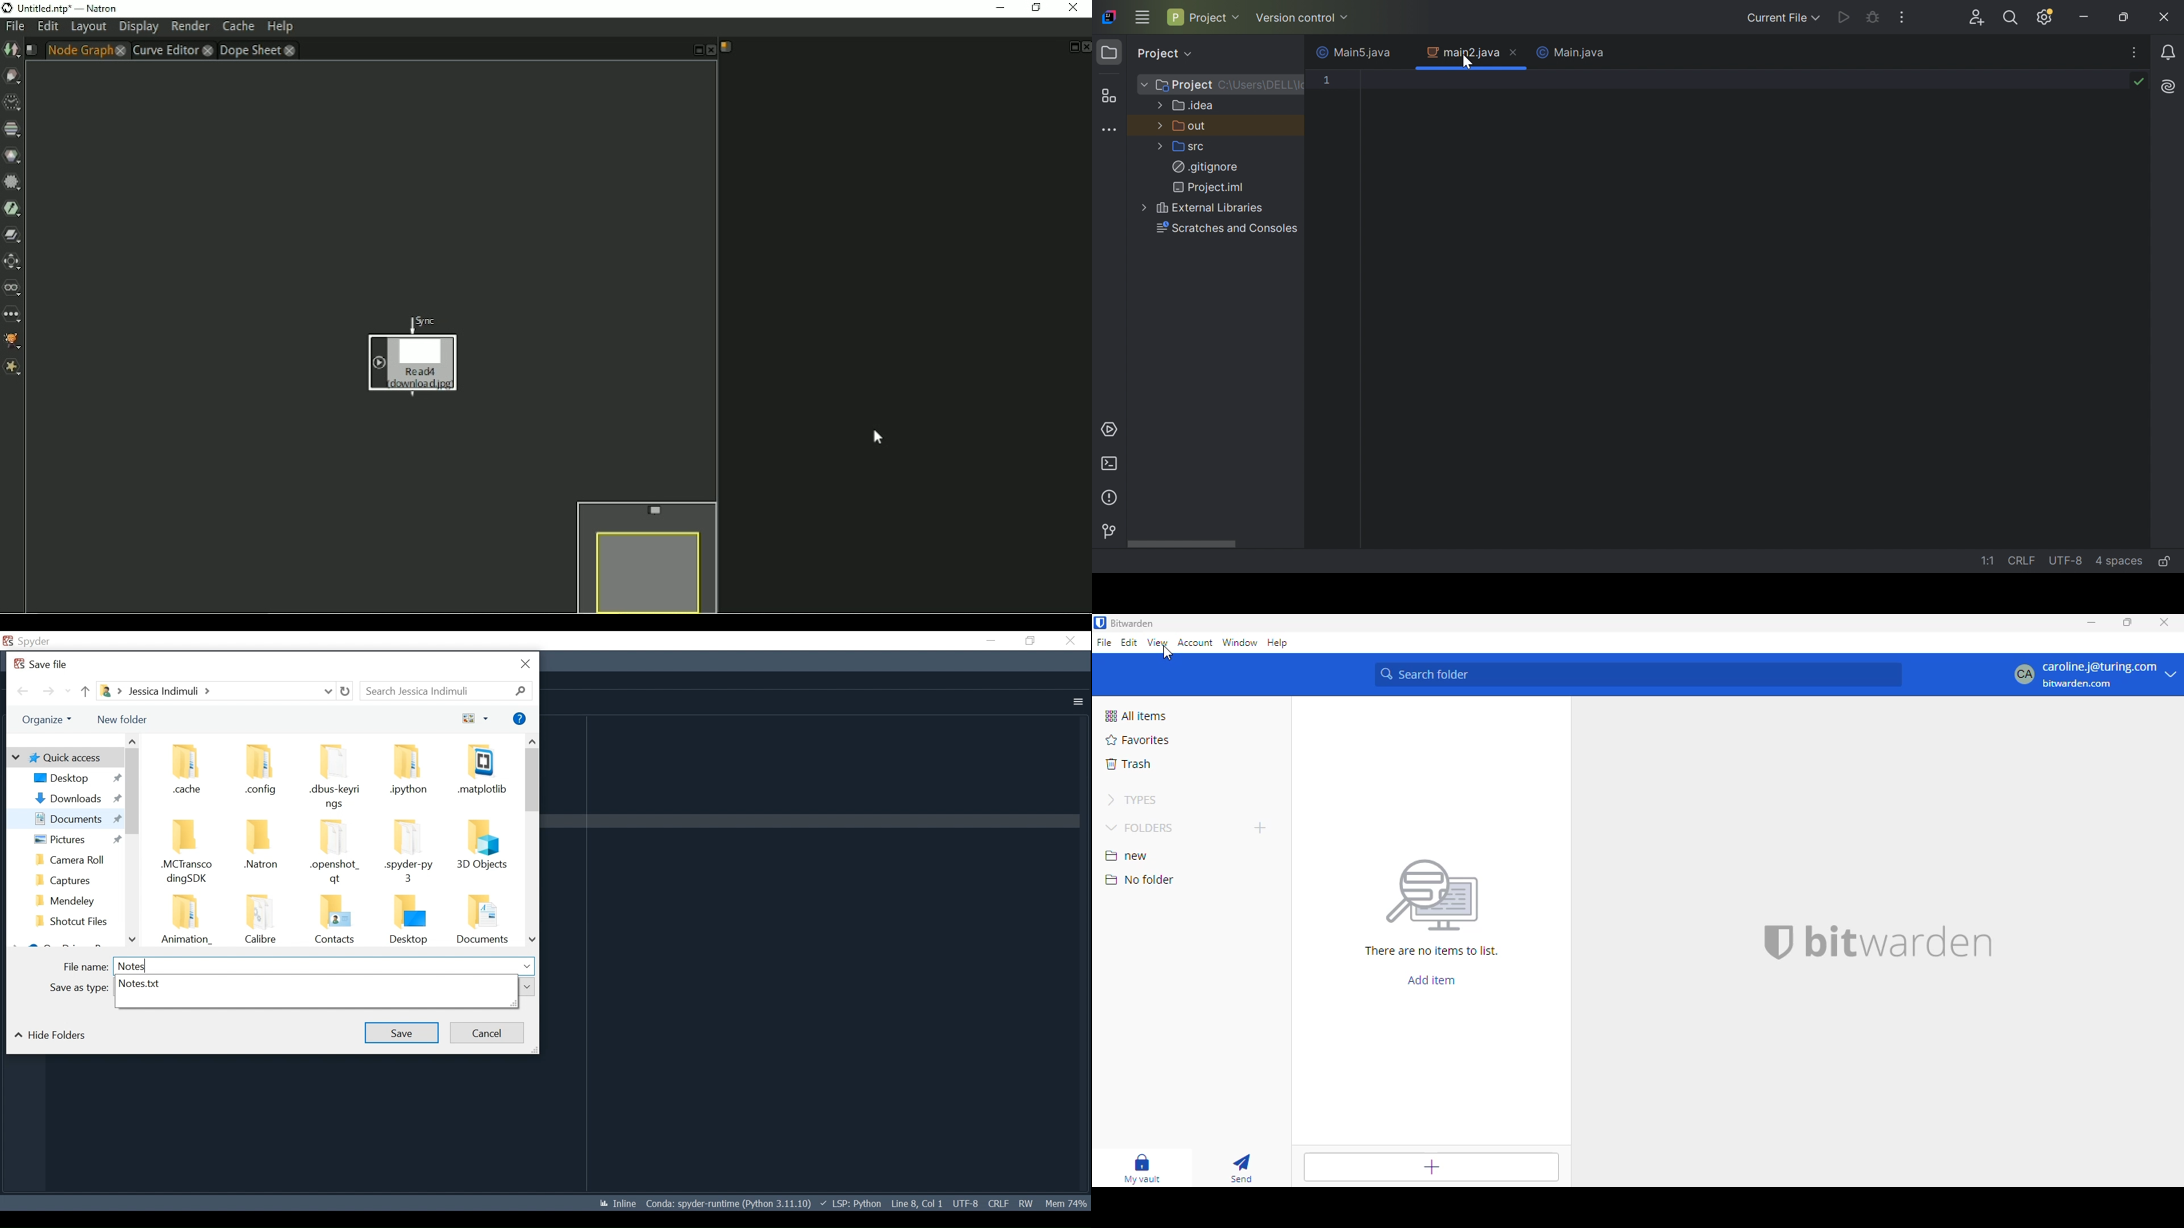  What do you see at coordinates (2169, 86) in the screenshot?
I see `AI Assistant` at bounding box center [2169, 86].